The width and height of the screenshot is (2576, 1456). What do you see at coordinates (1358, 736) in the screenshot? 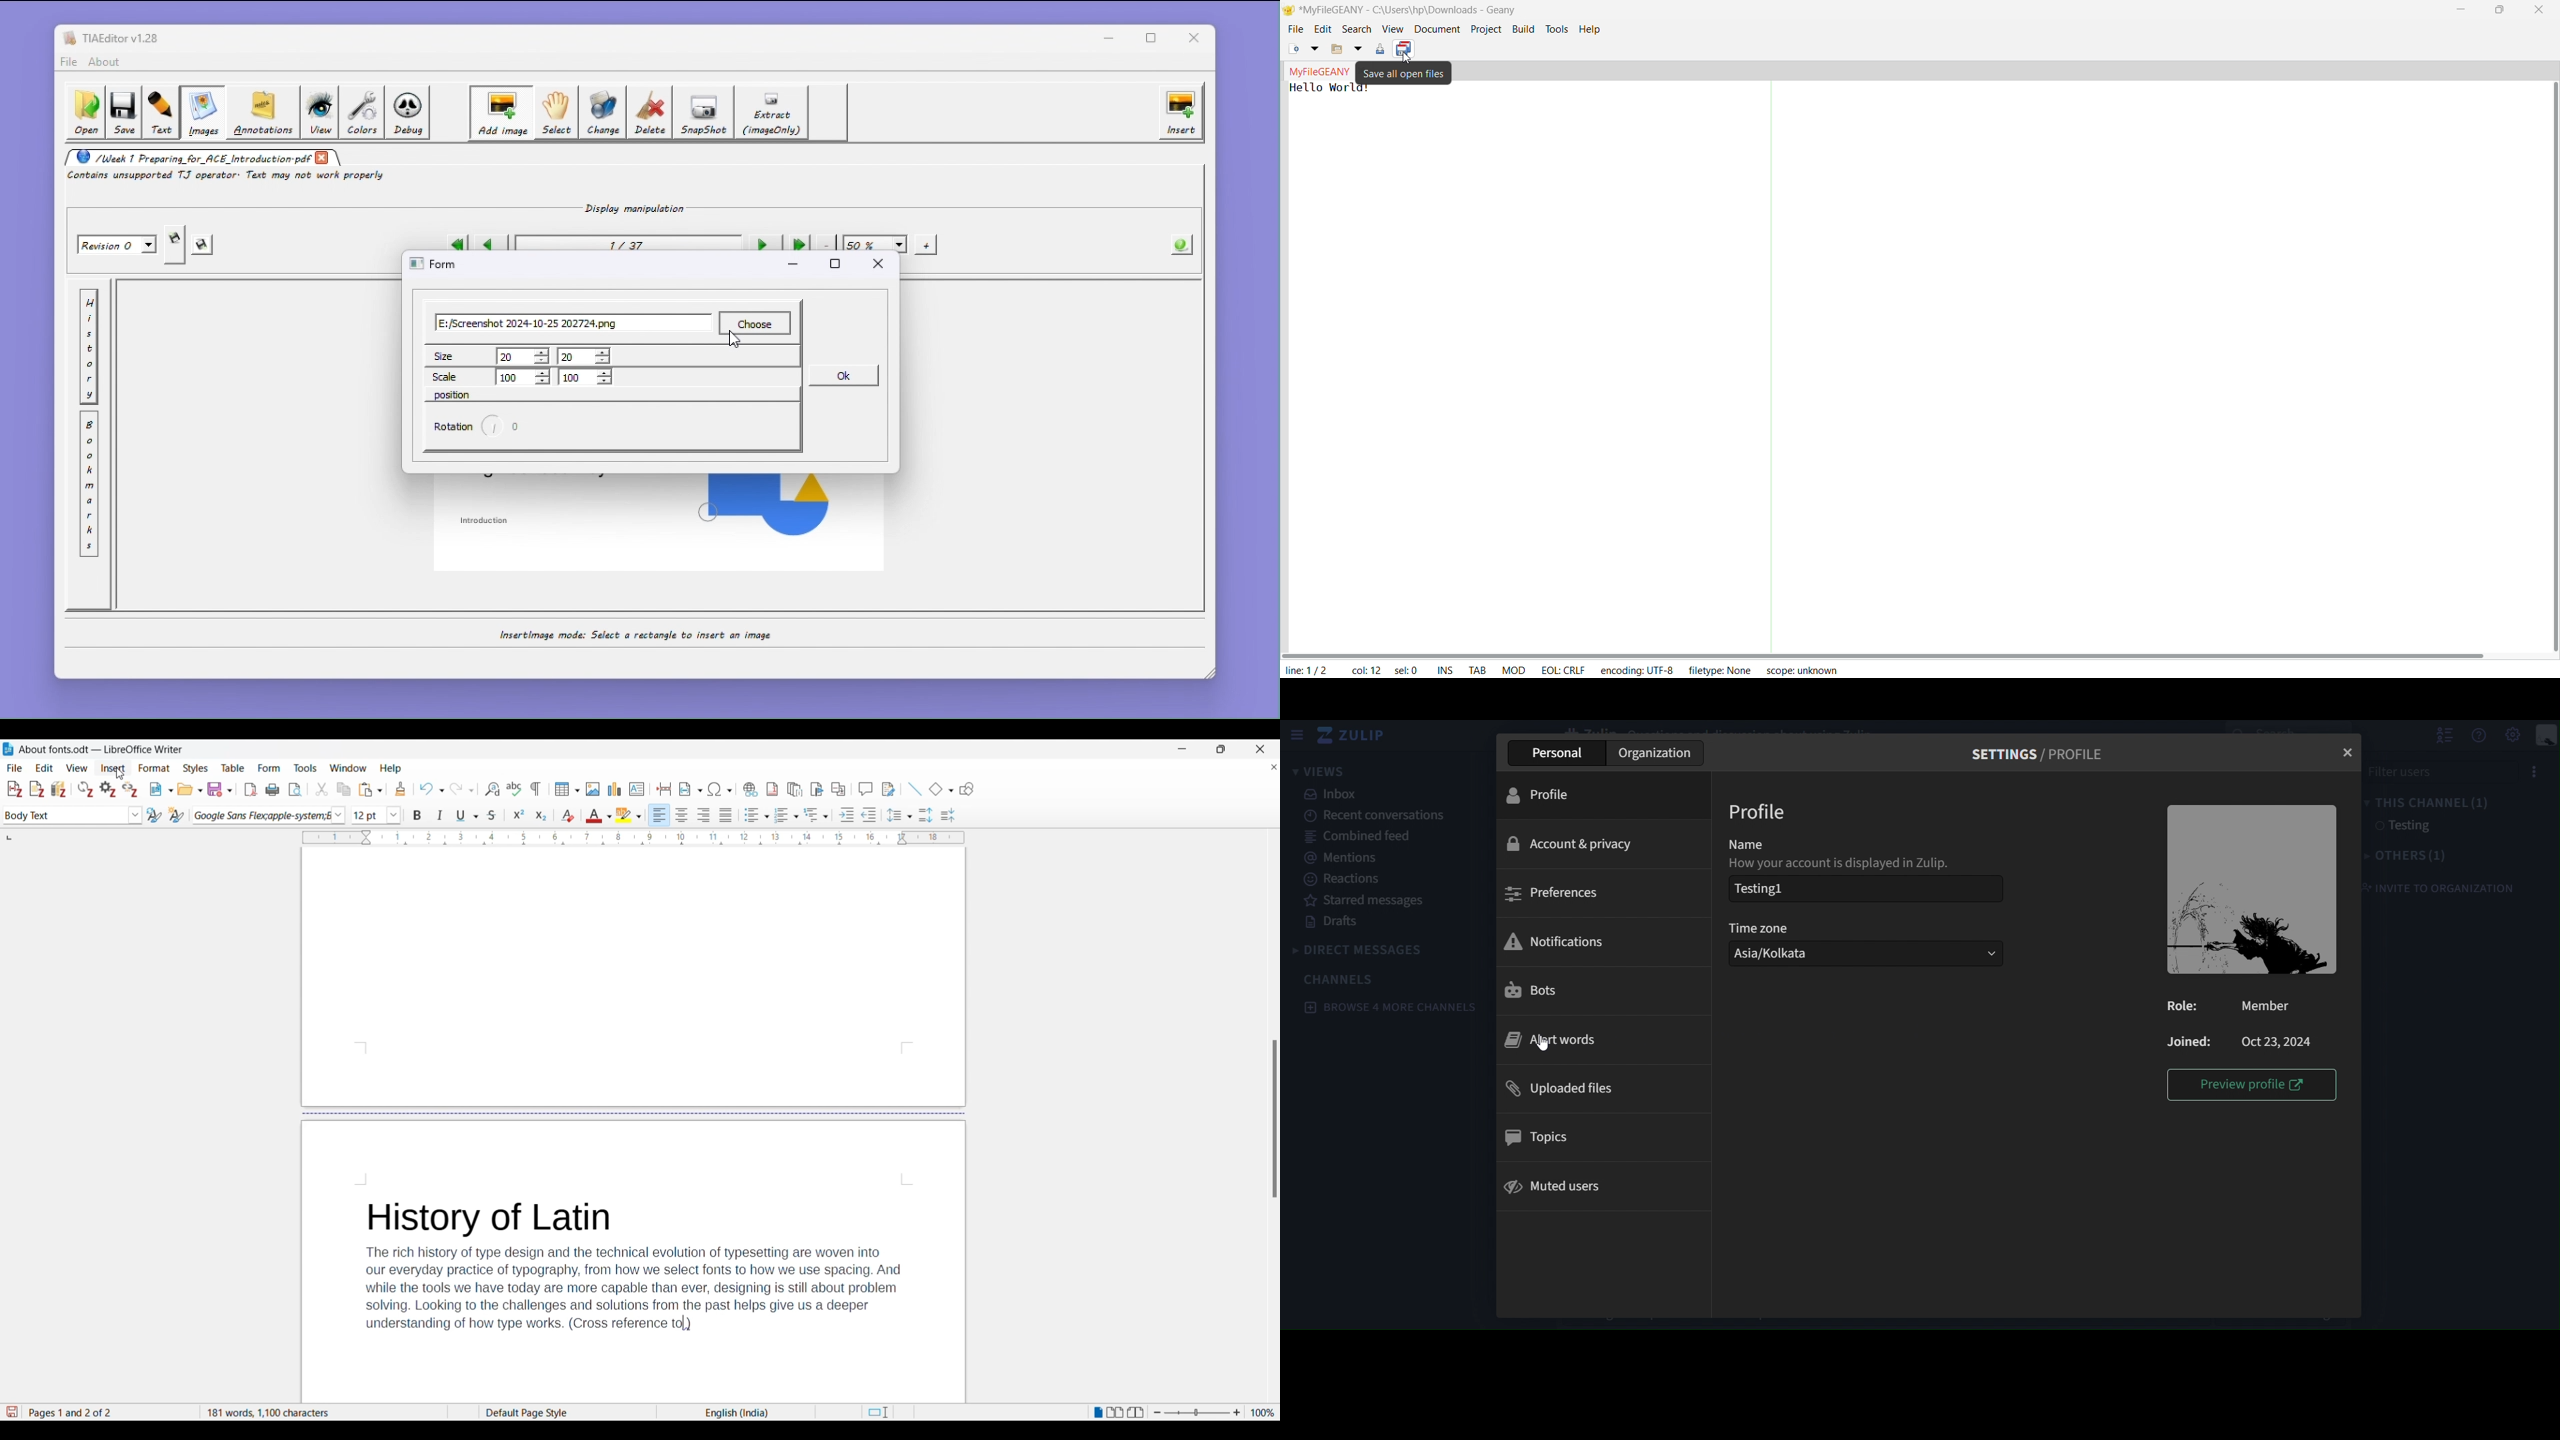
I see `zulip` at bounding box center [1358, 736].